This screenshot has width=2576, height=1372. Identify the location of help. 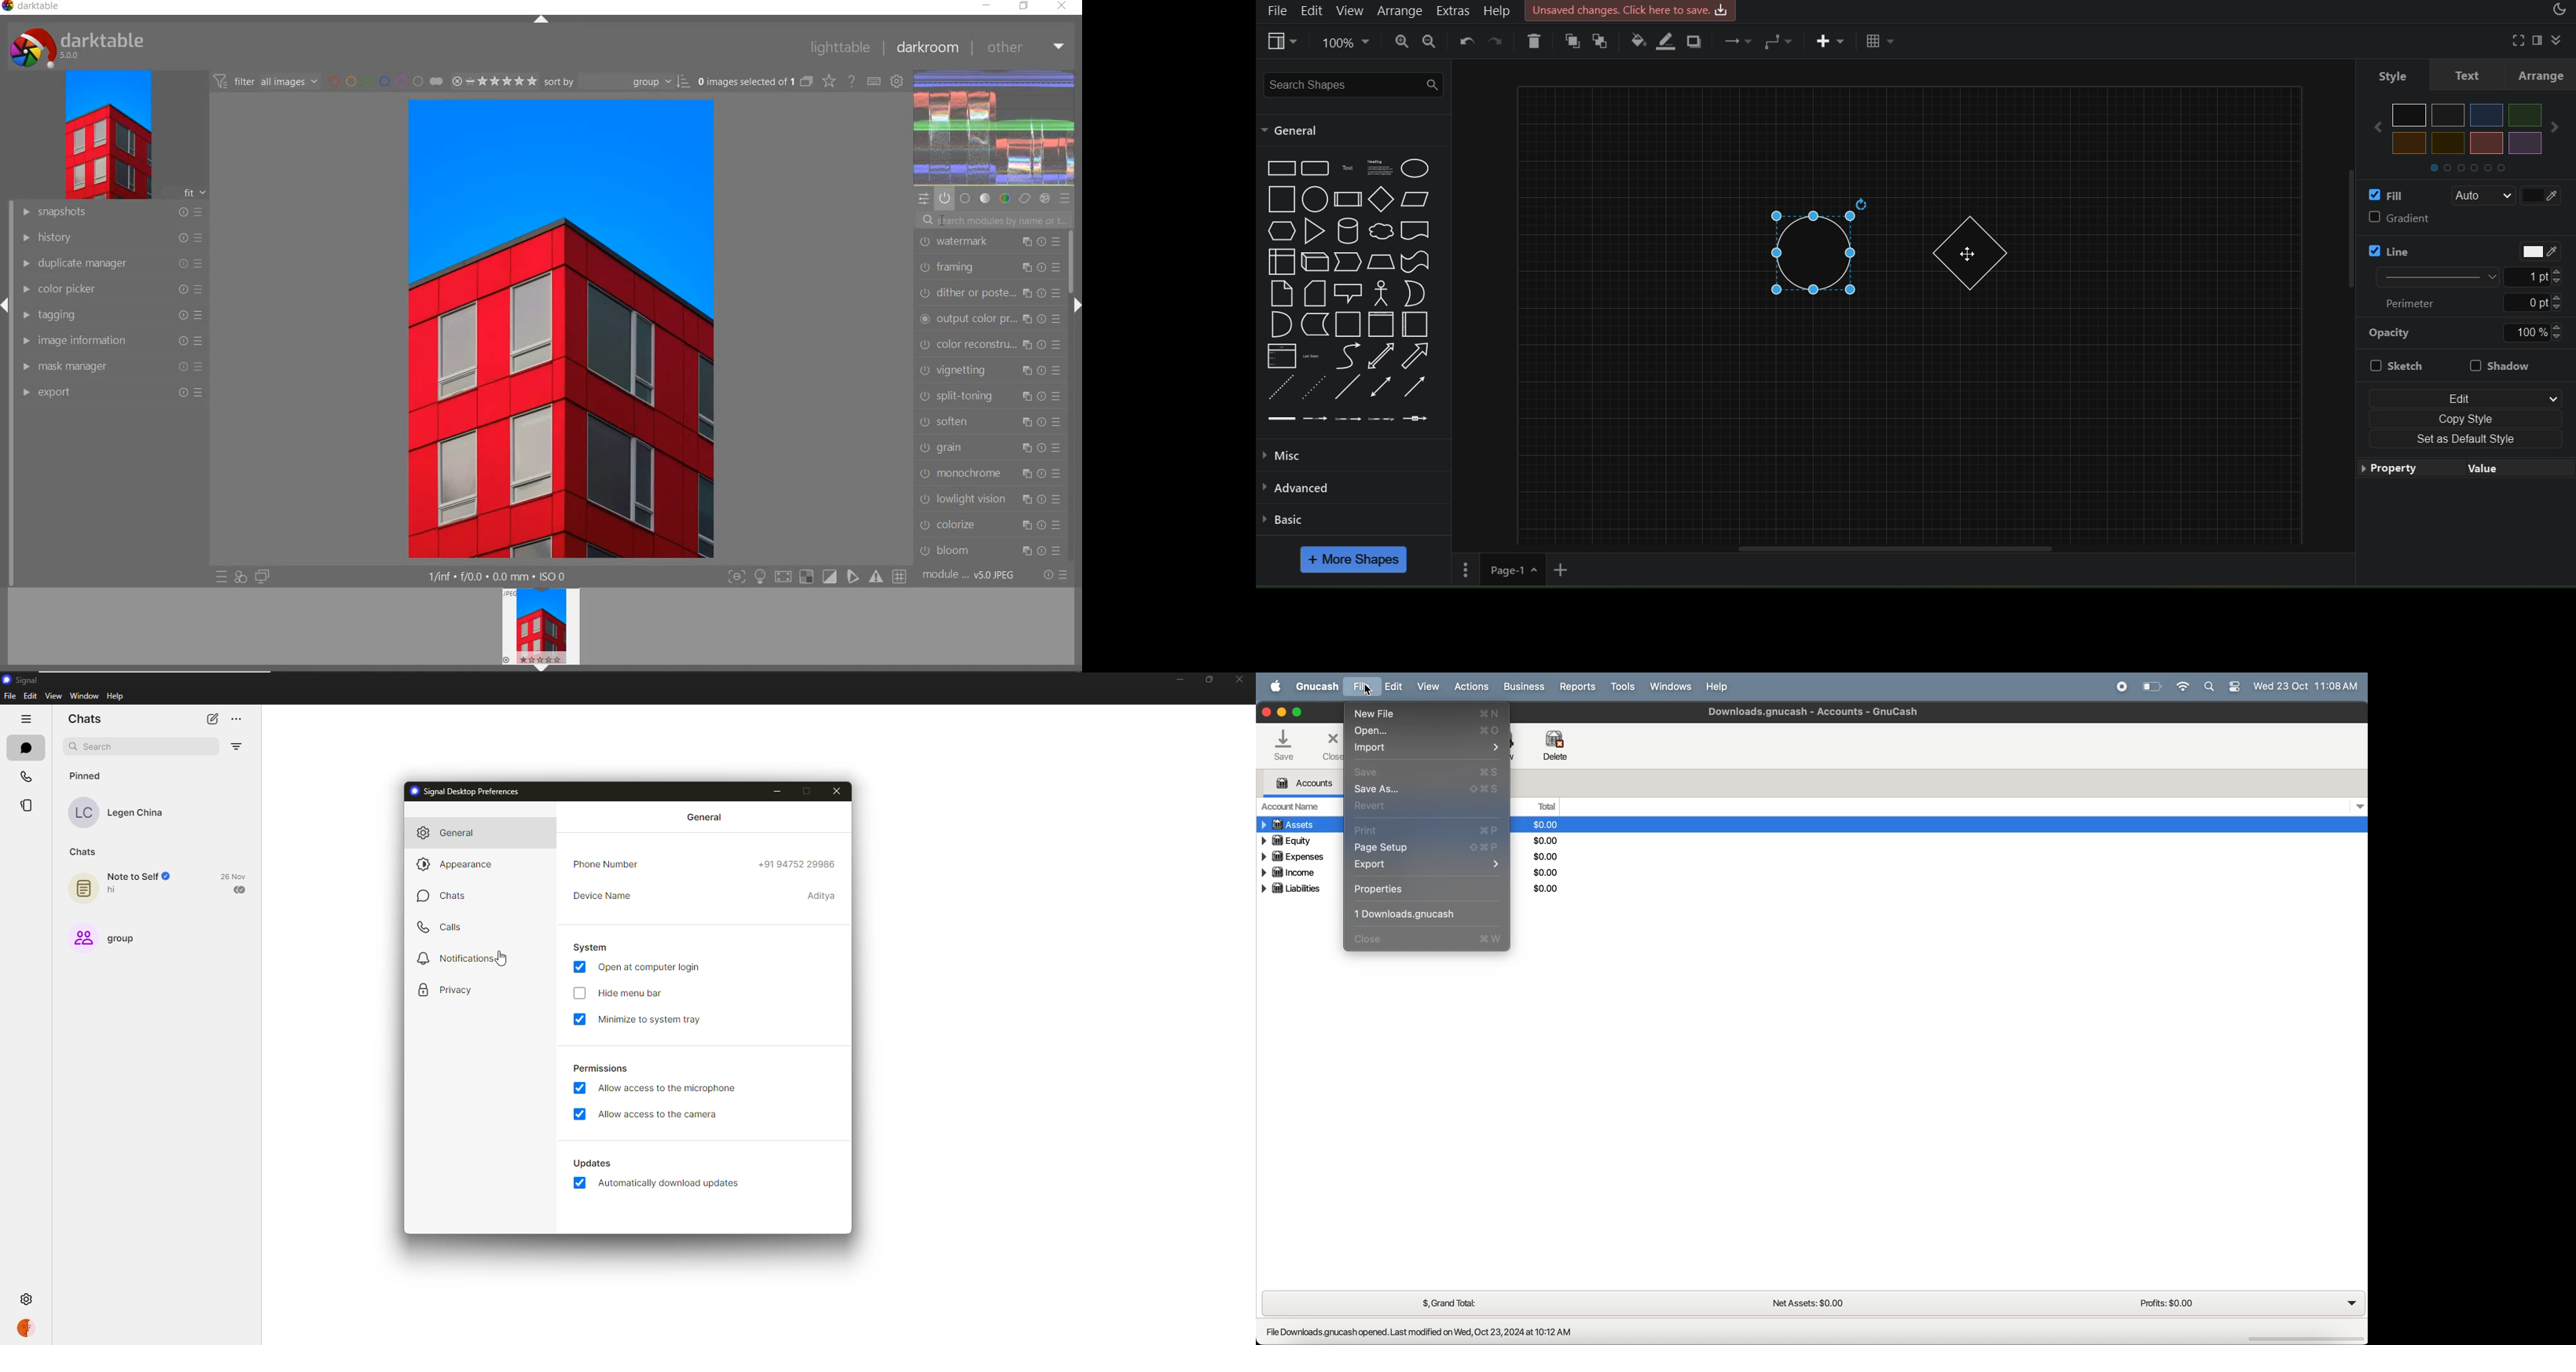
(116, 697).